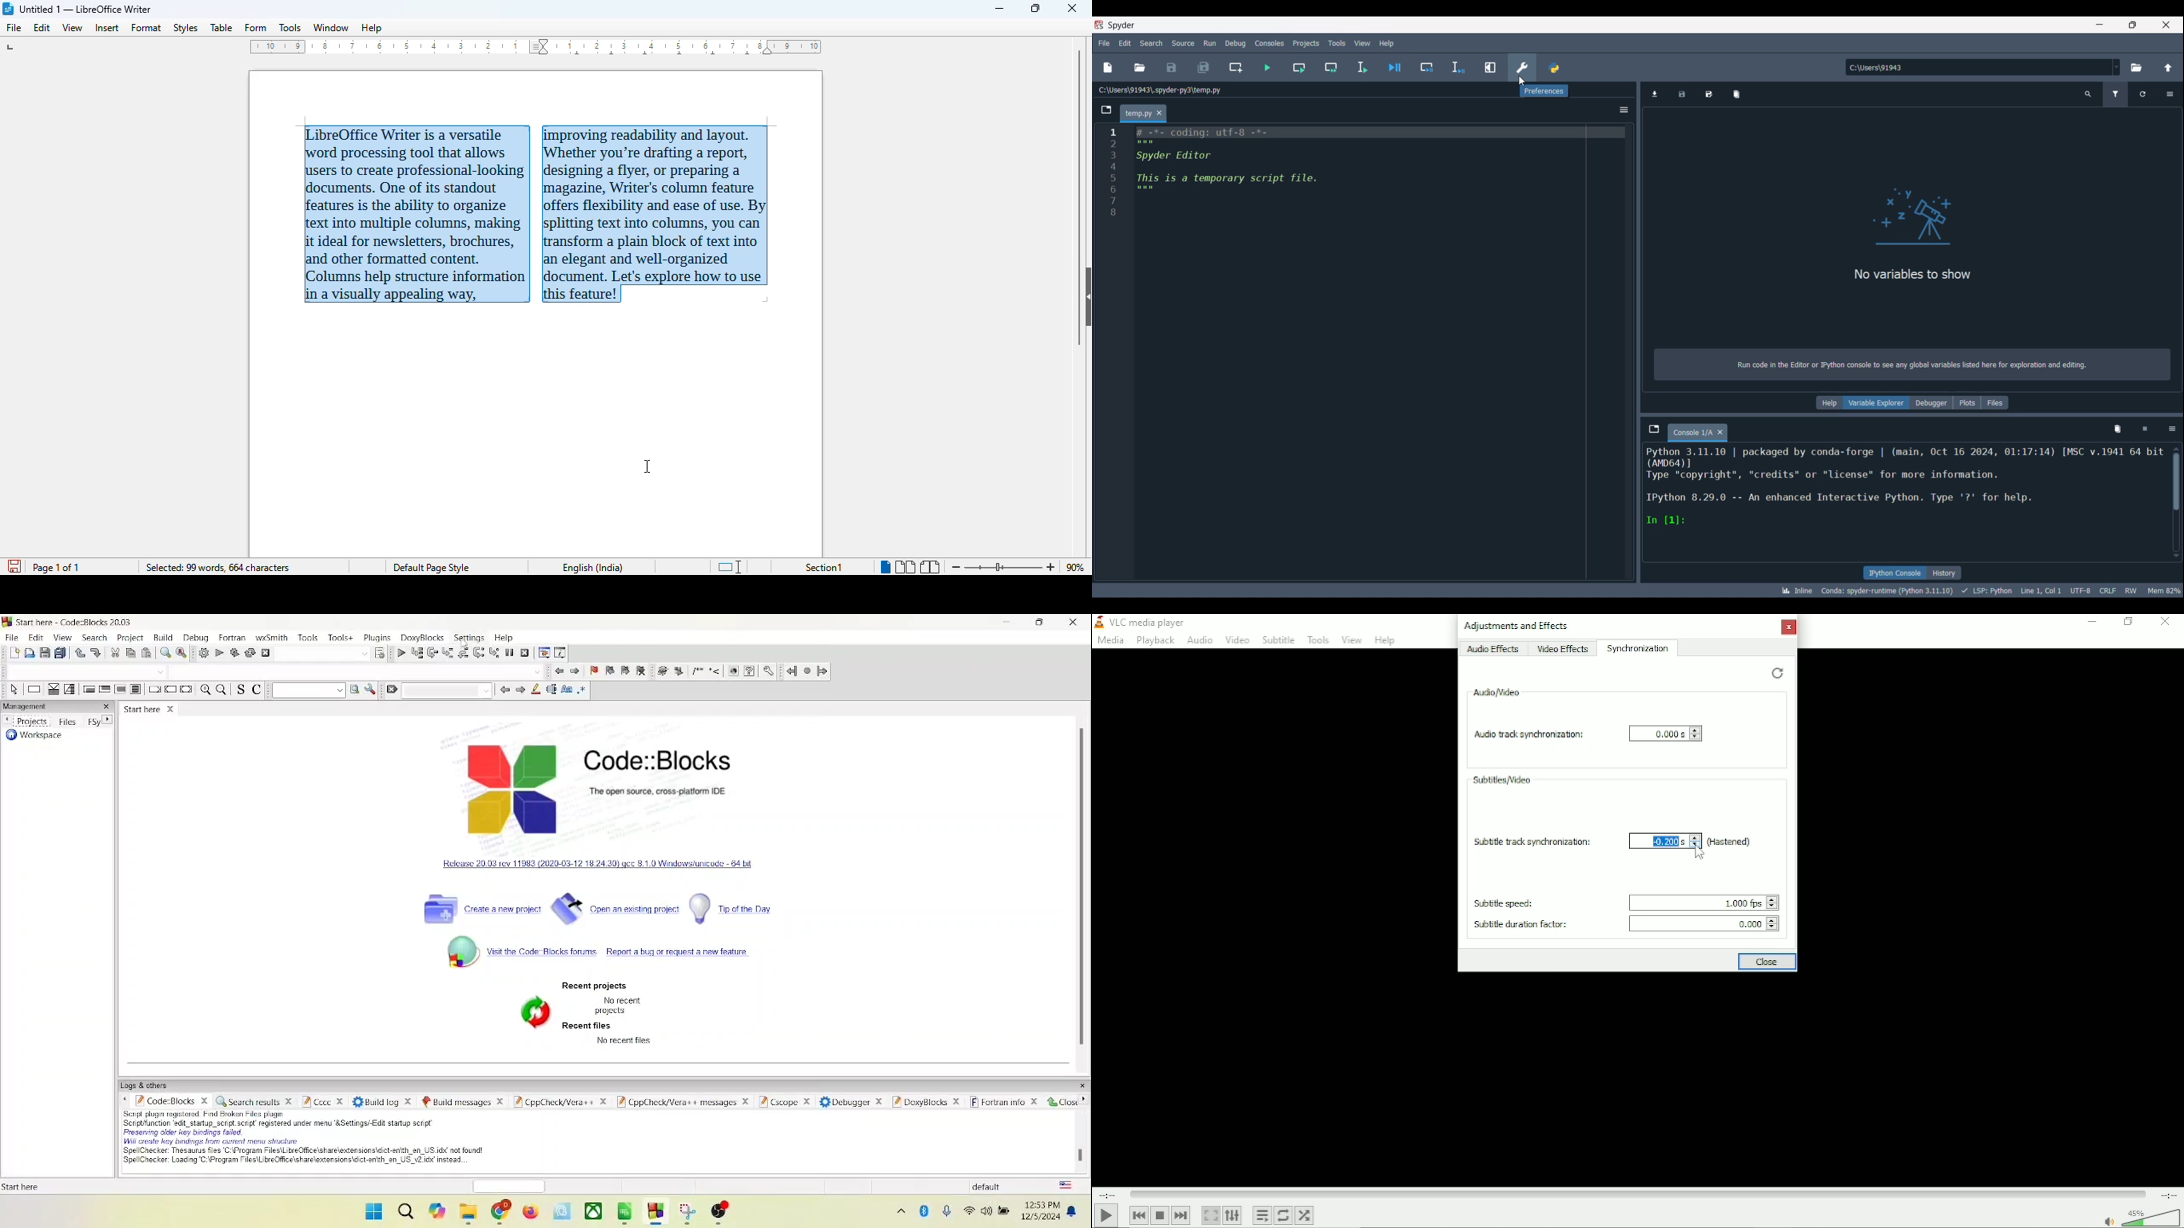 This screenshot has width=2184, height=1232. I want to click on styles, so click(185, 28).